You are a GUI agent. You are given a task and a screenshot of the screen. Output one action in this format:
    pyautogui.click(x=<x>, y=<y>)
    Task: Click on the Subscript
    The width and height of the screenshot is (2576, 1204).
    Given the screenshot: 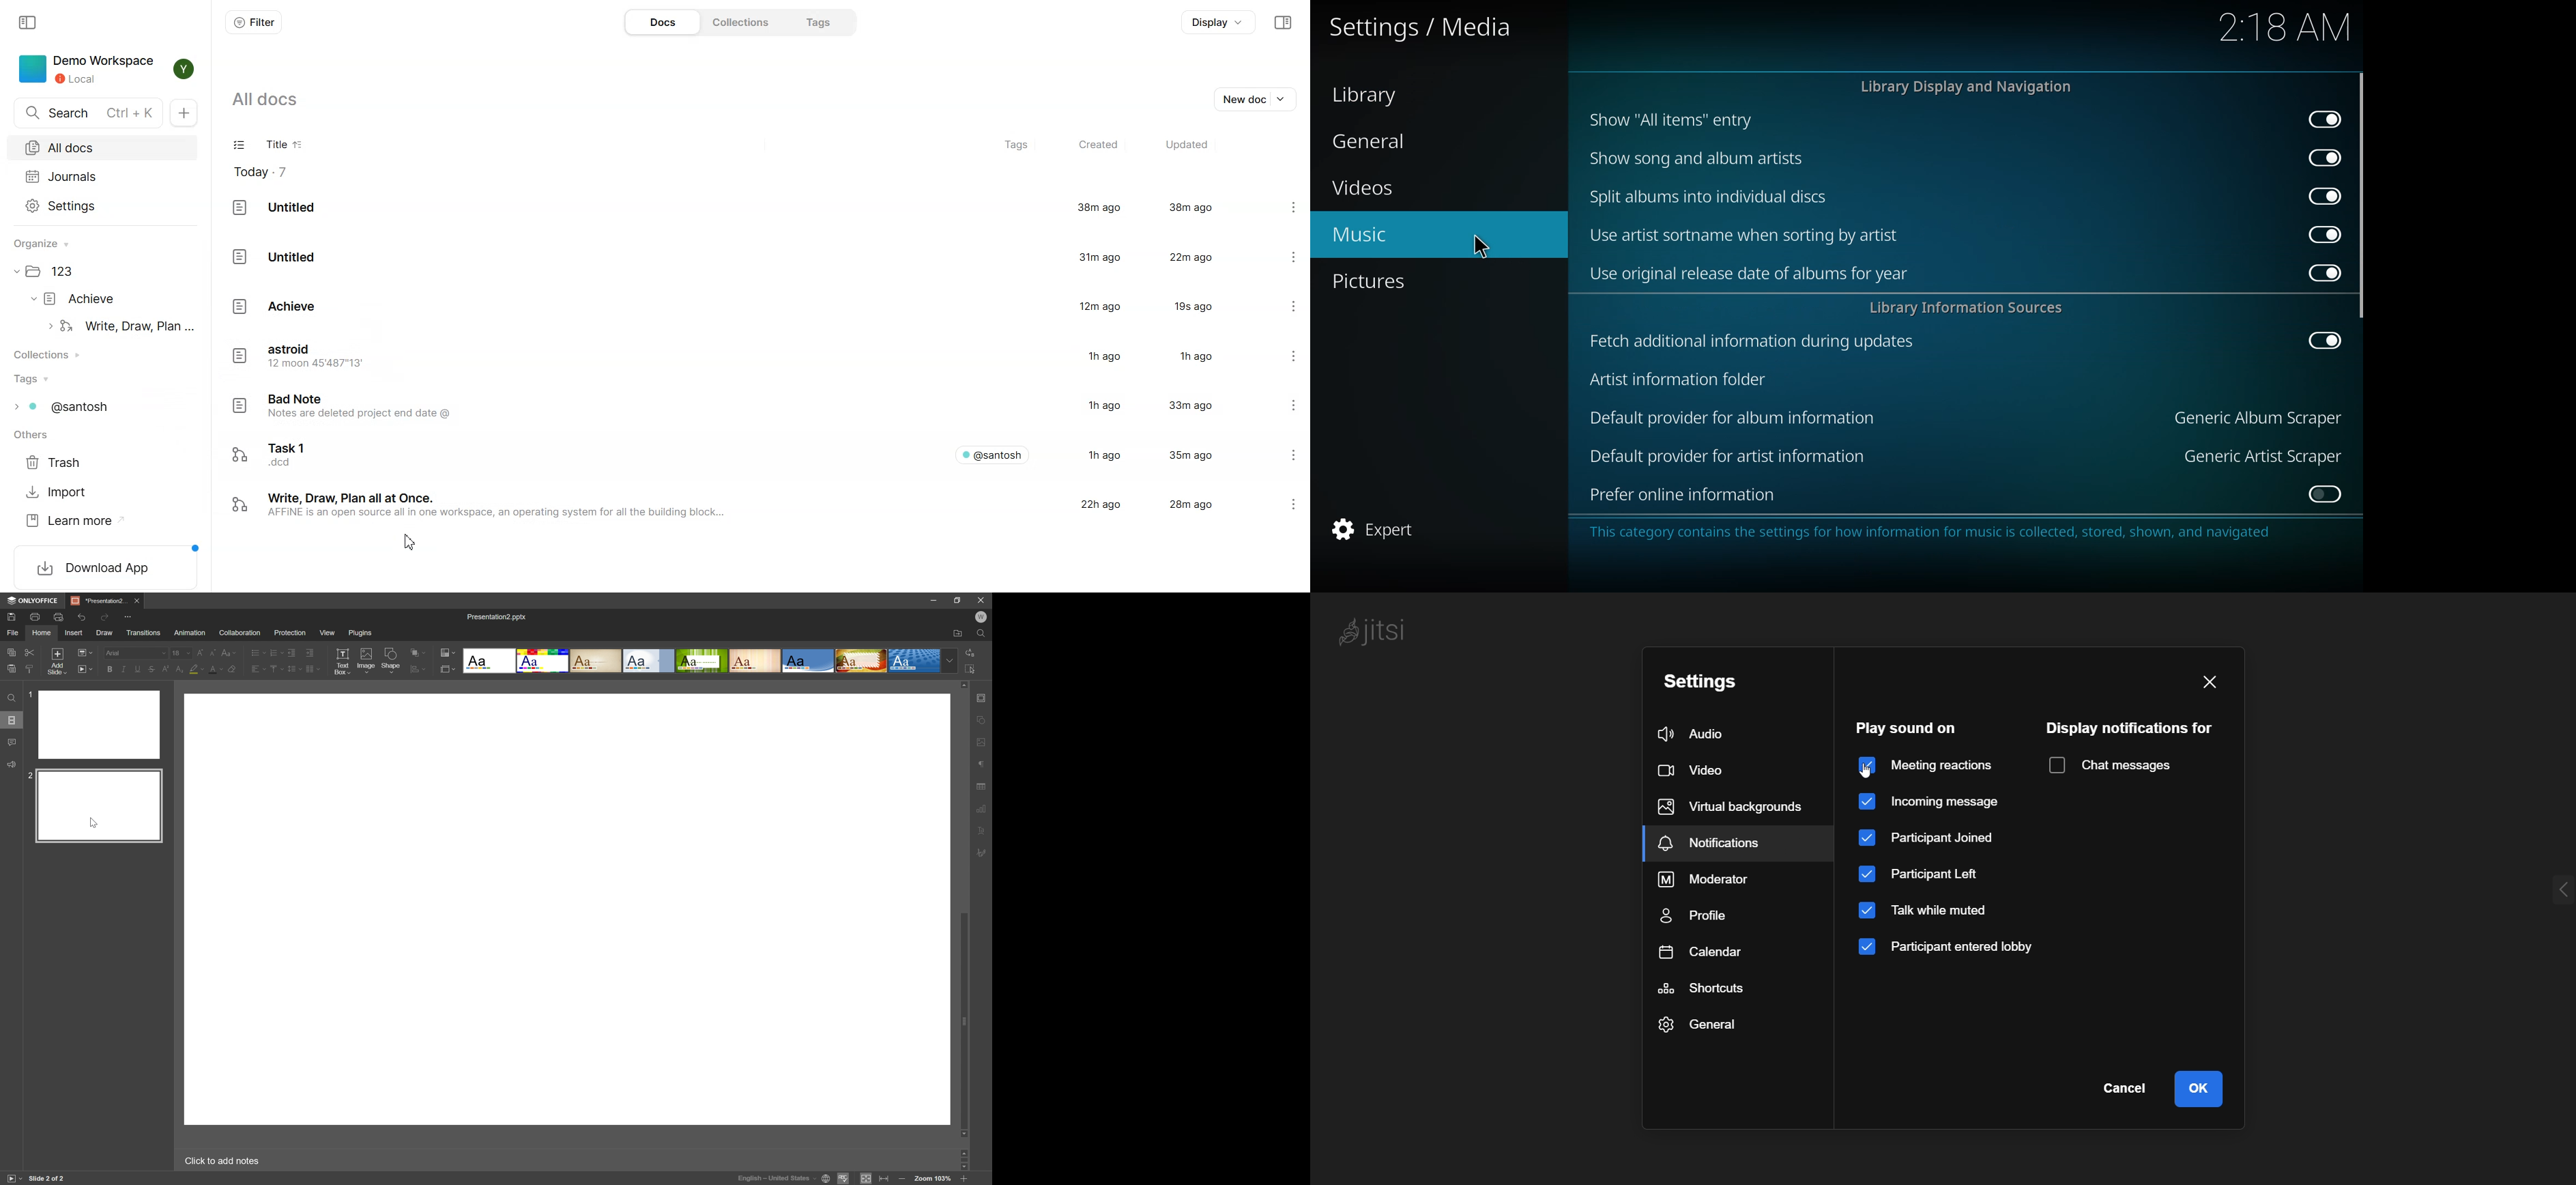 What is the action you would take?
    pyautogui.click(x=181, y=668)
    